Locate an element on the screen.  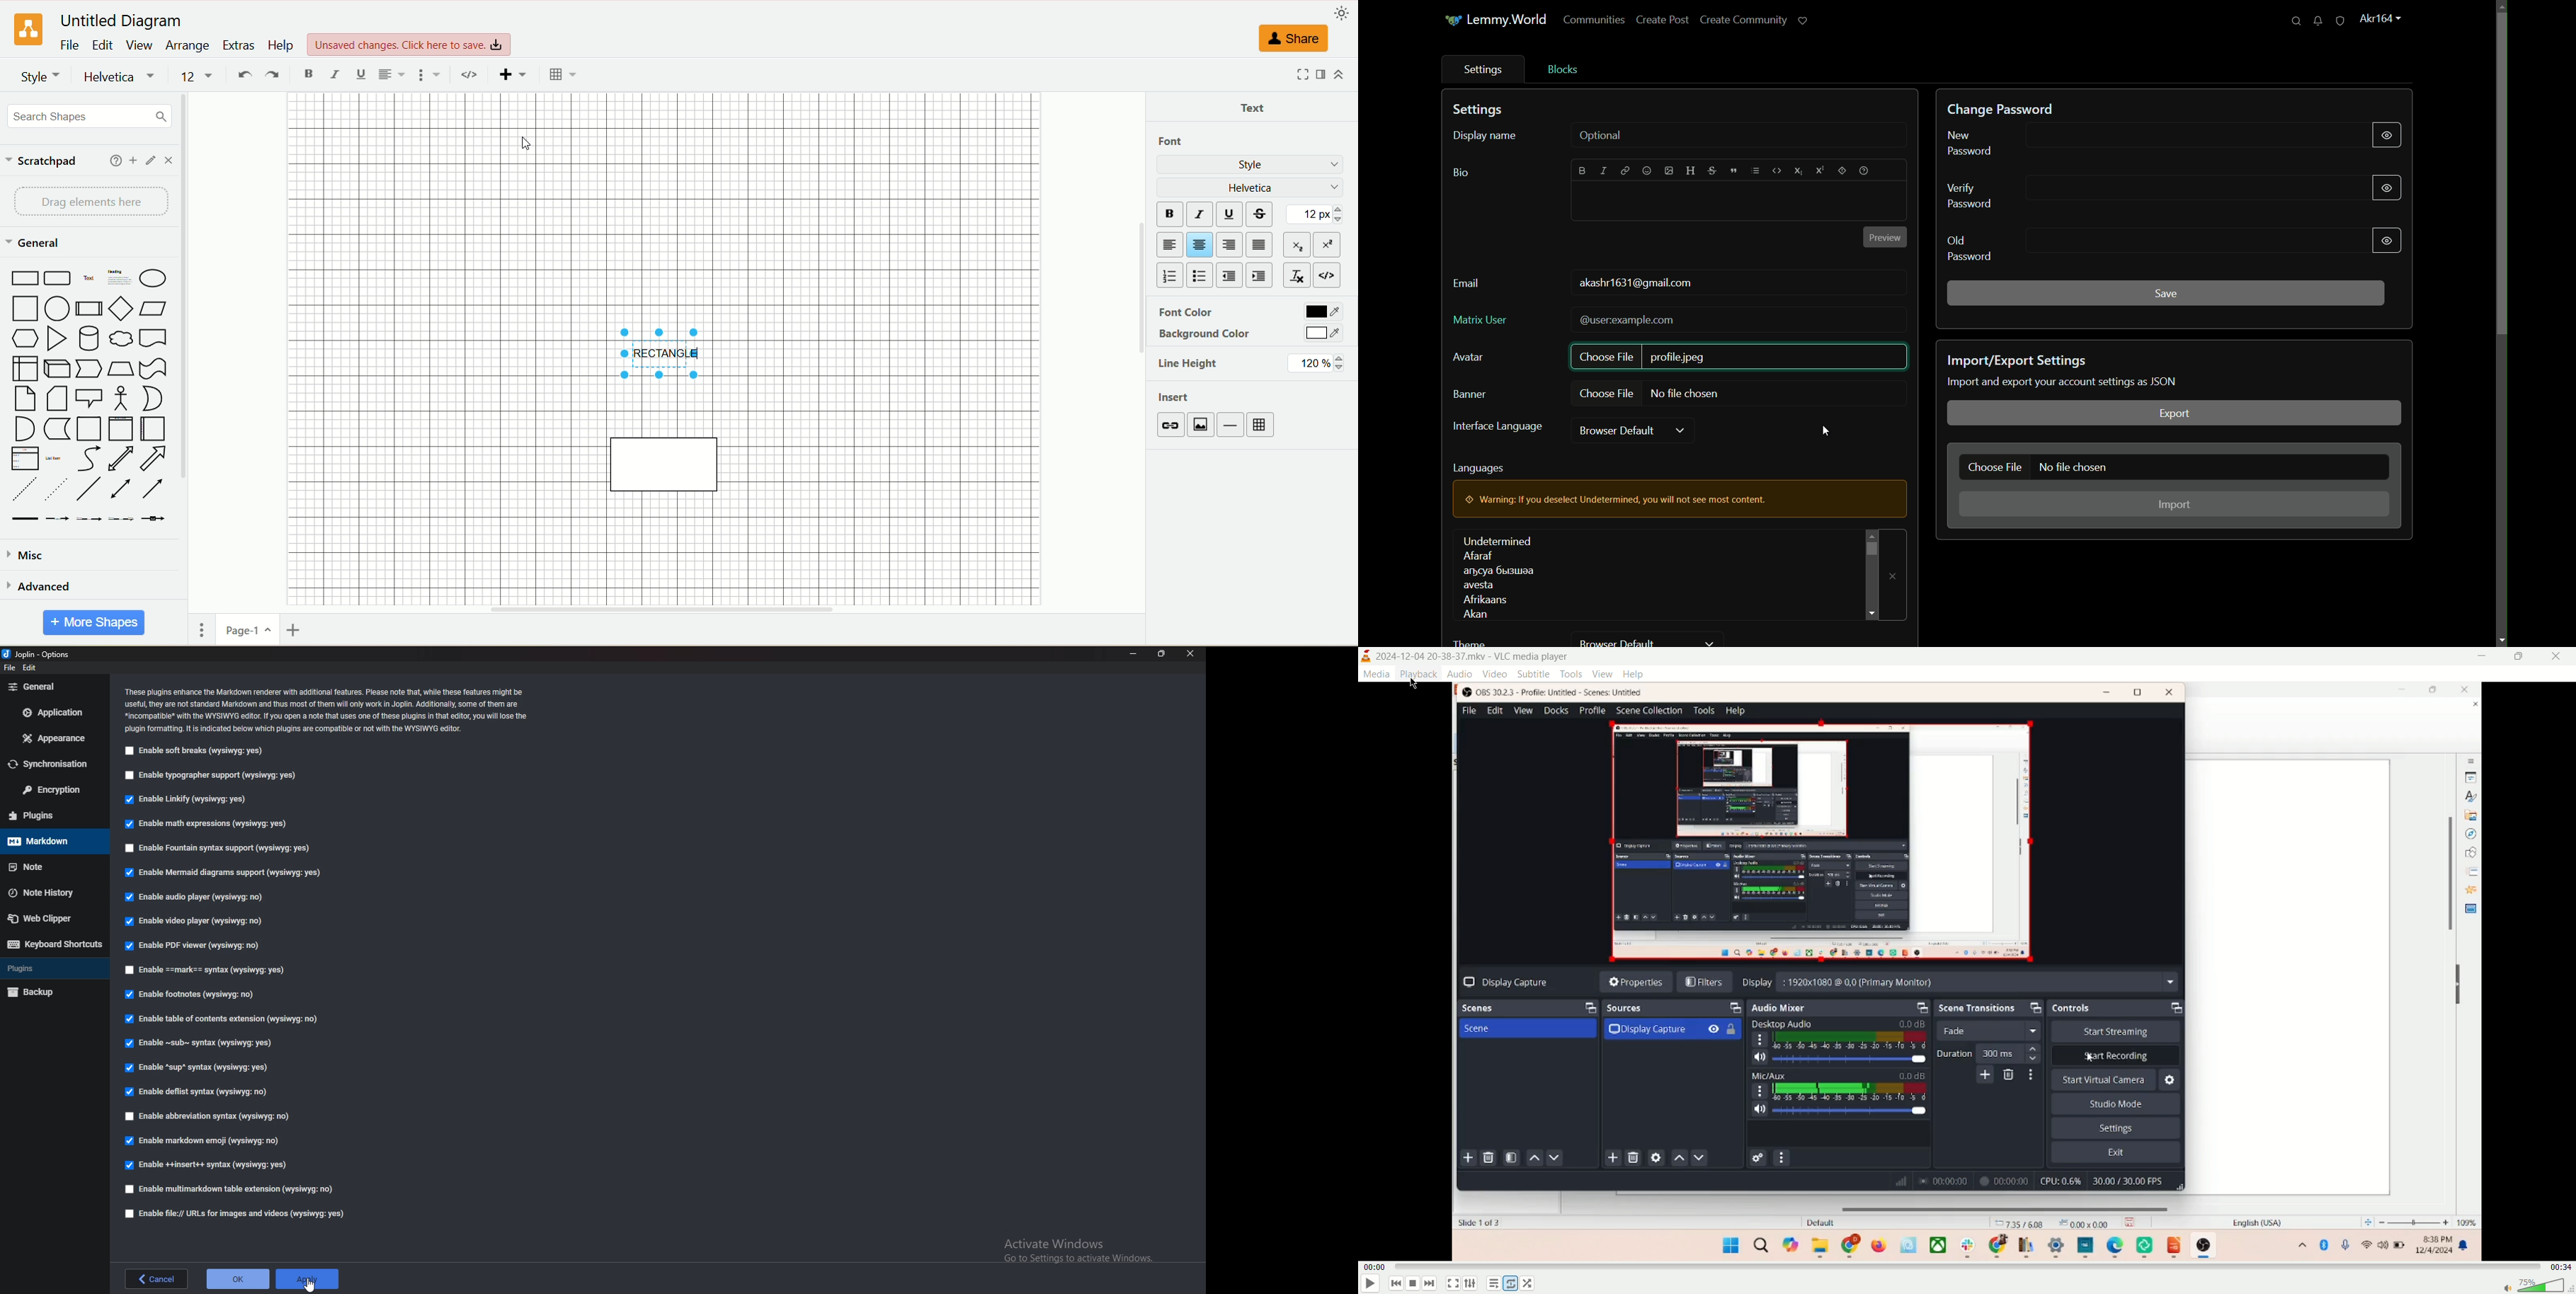
stop is located at coordinates (1415, 1284).